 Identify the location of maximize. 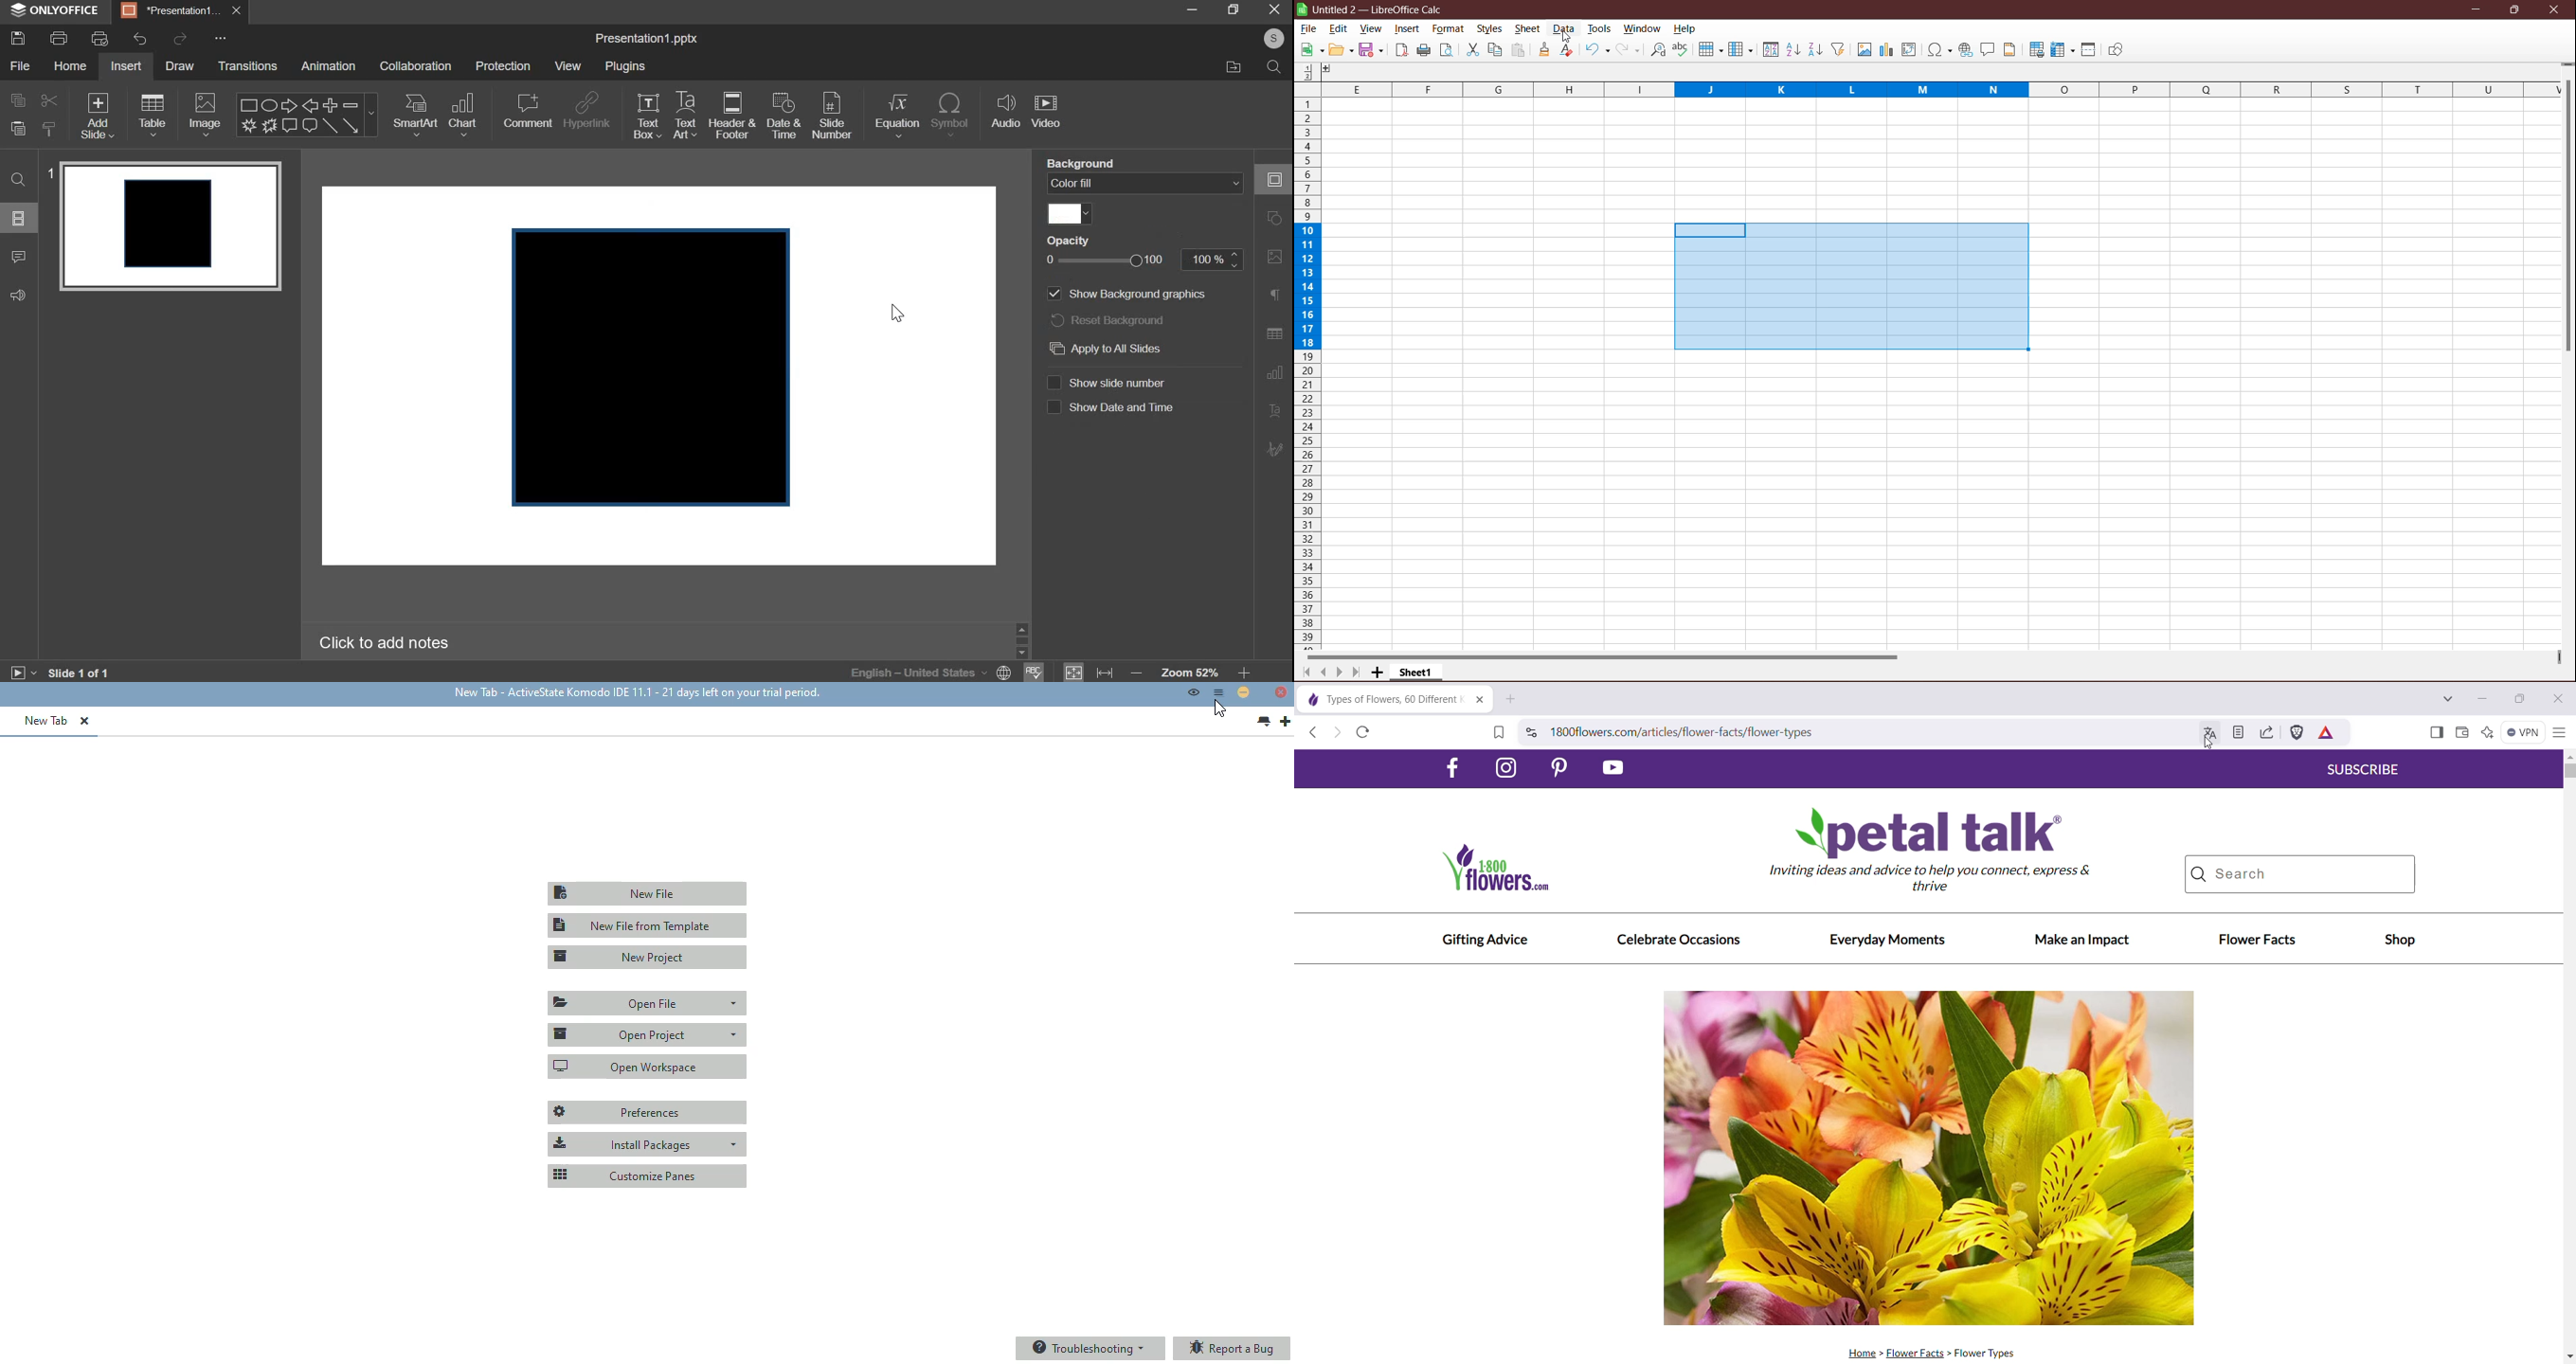
(1234, 9).